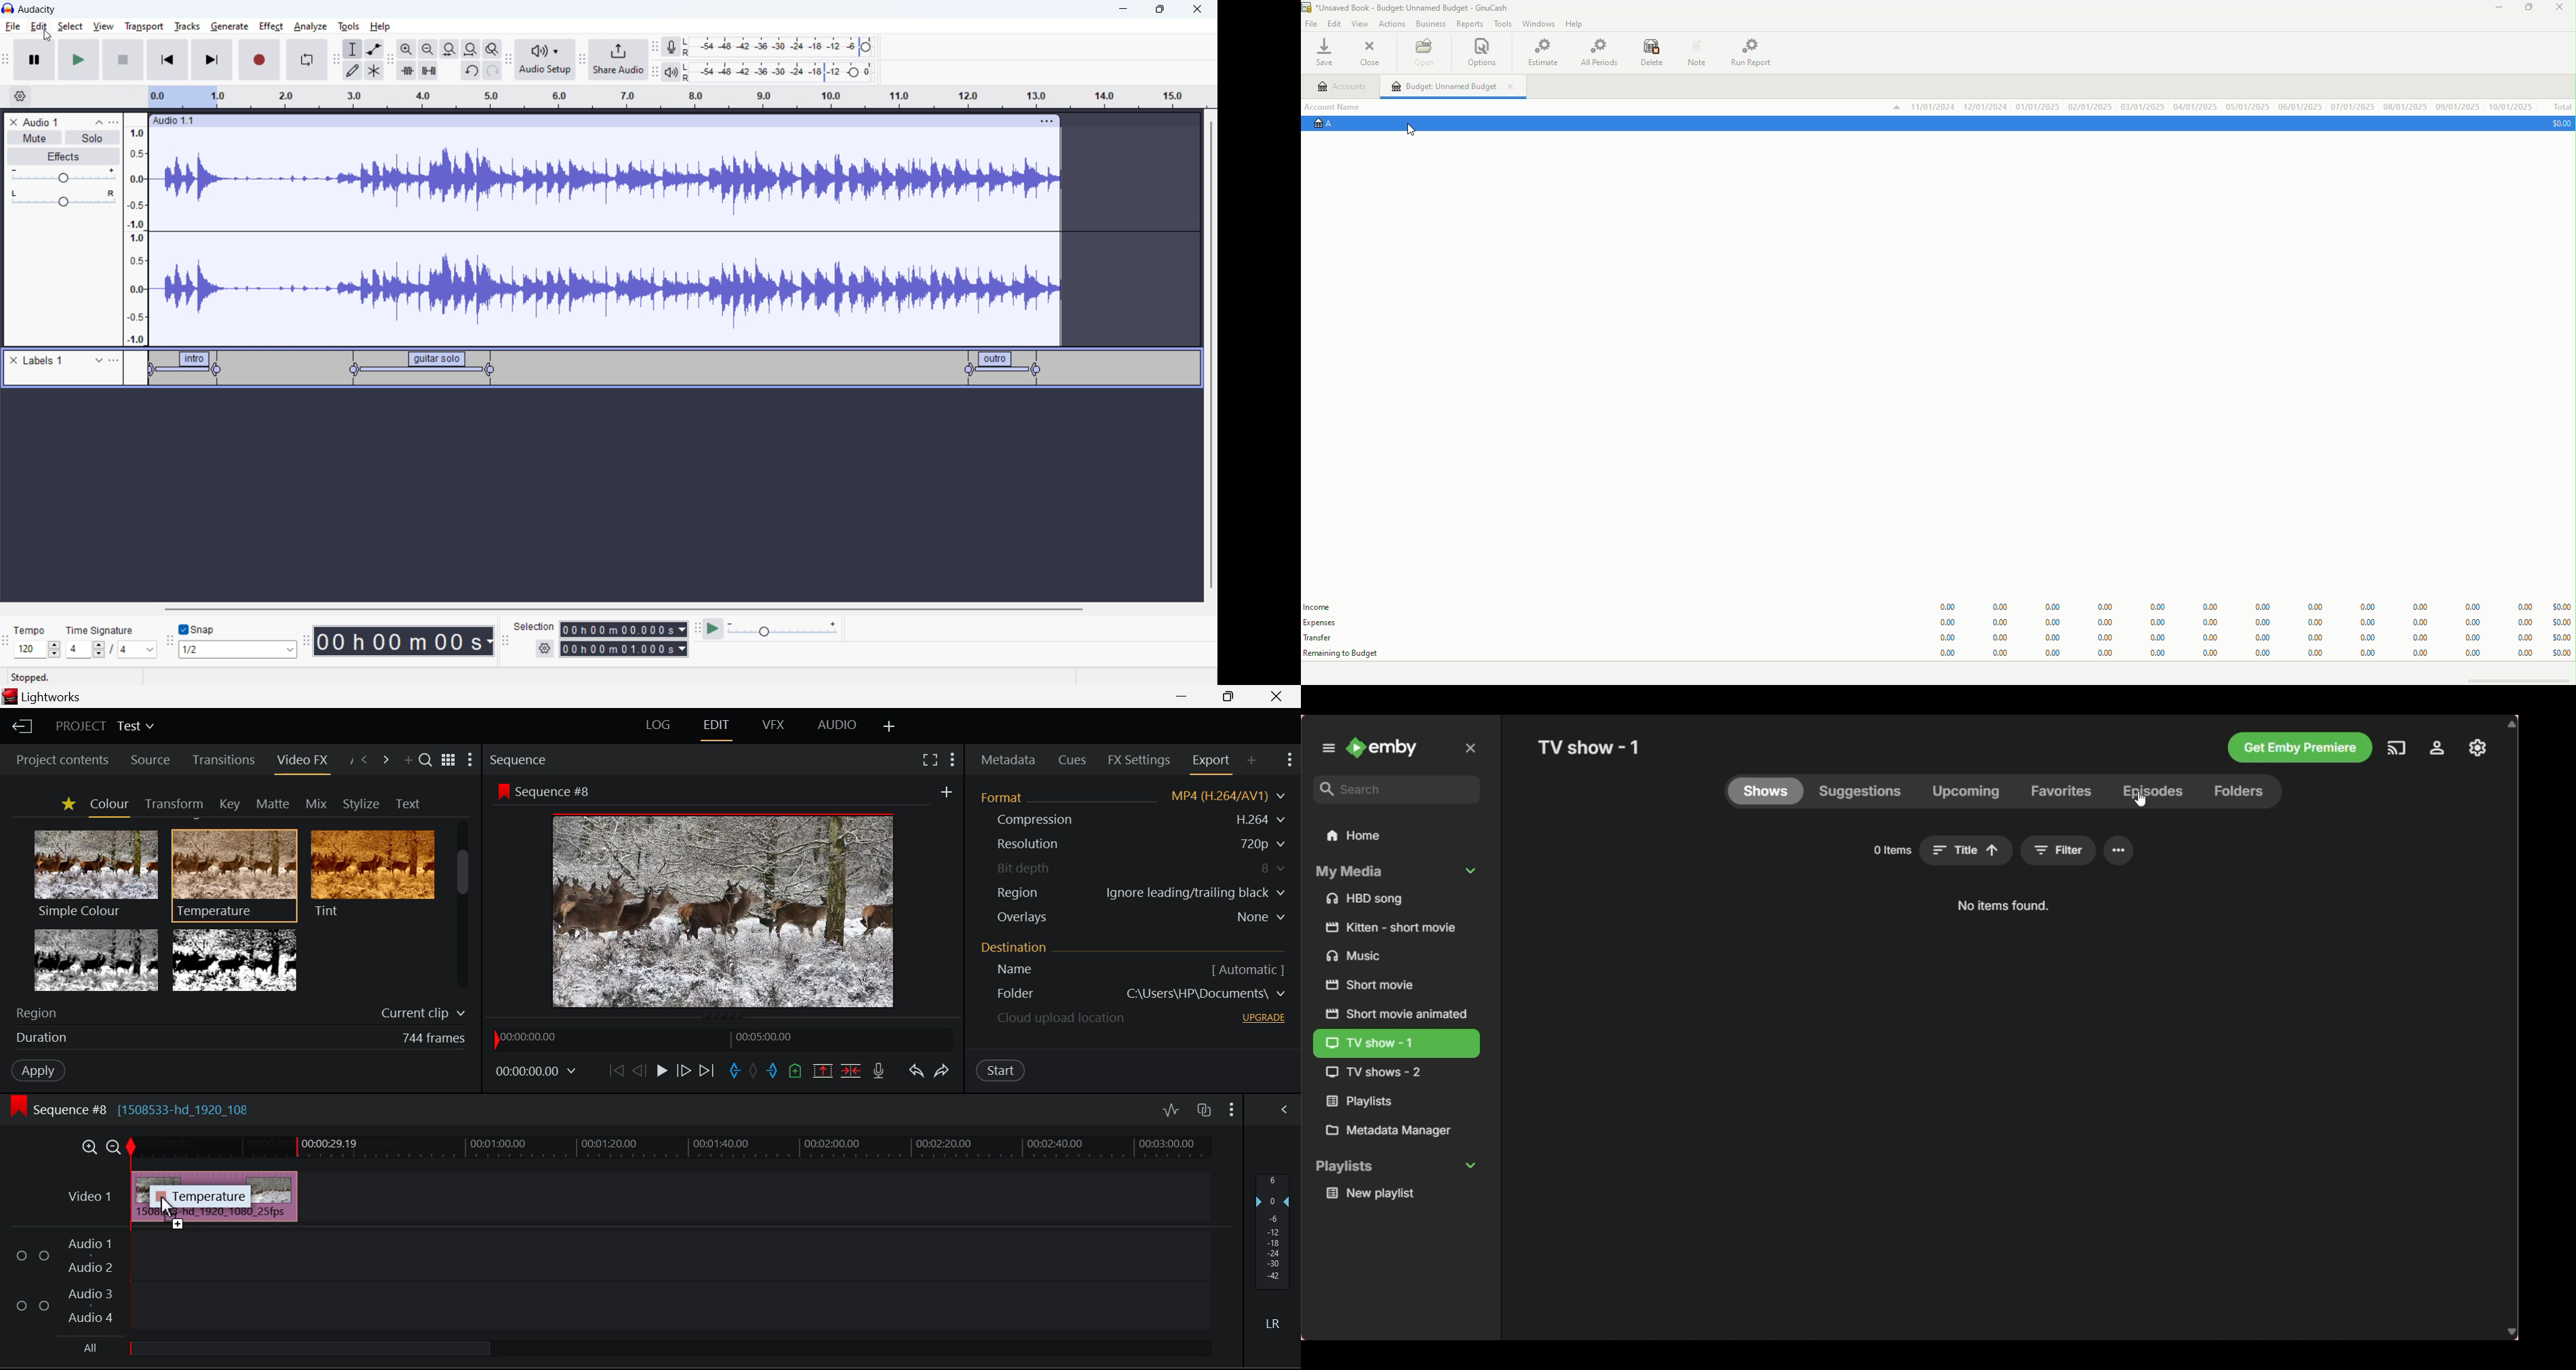 This screenshot has height=1372, width=2576. I want to click on Audio 4, so click(87, 1316).